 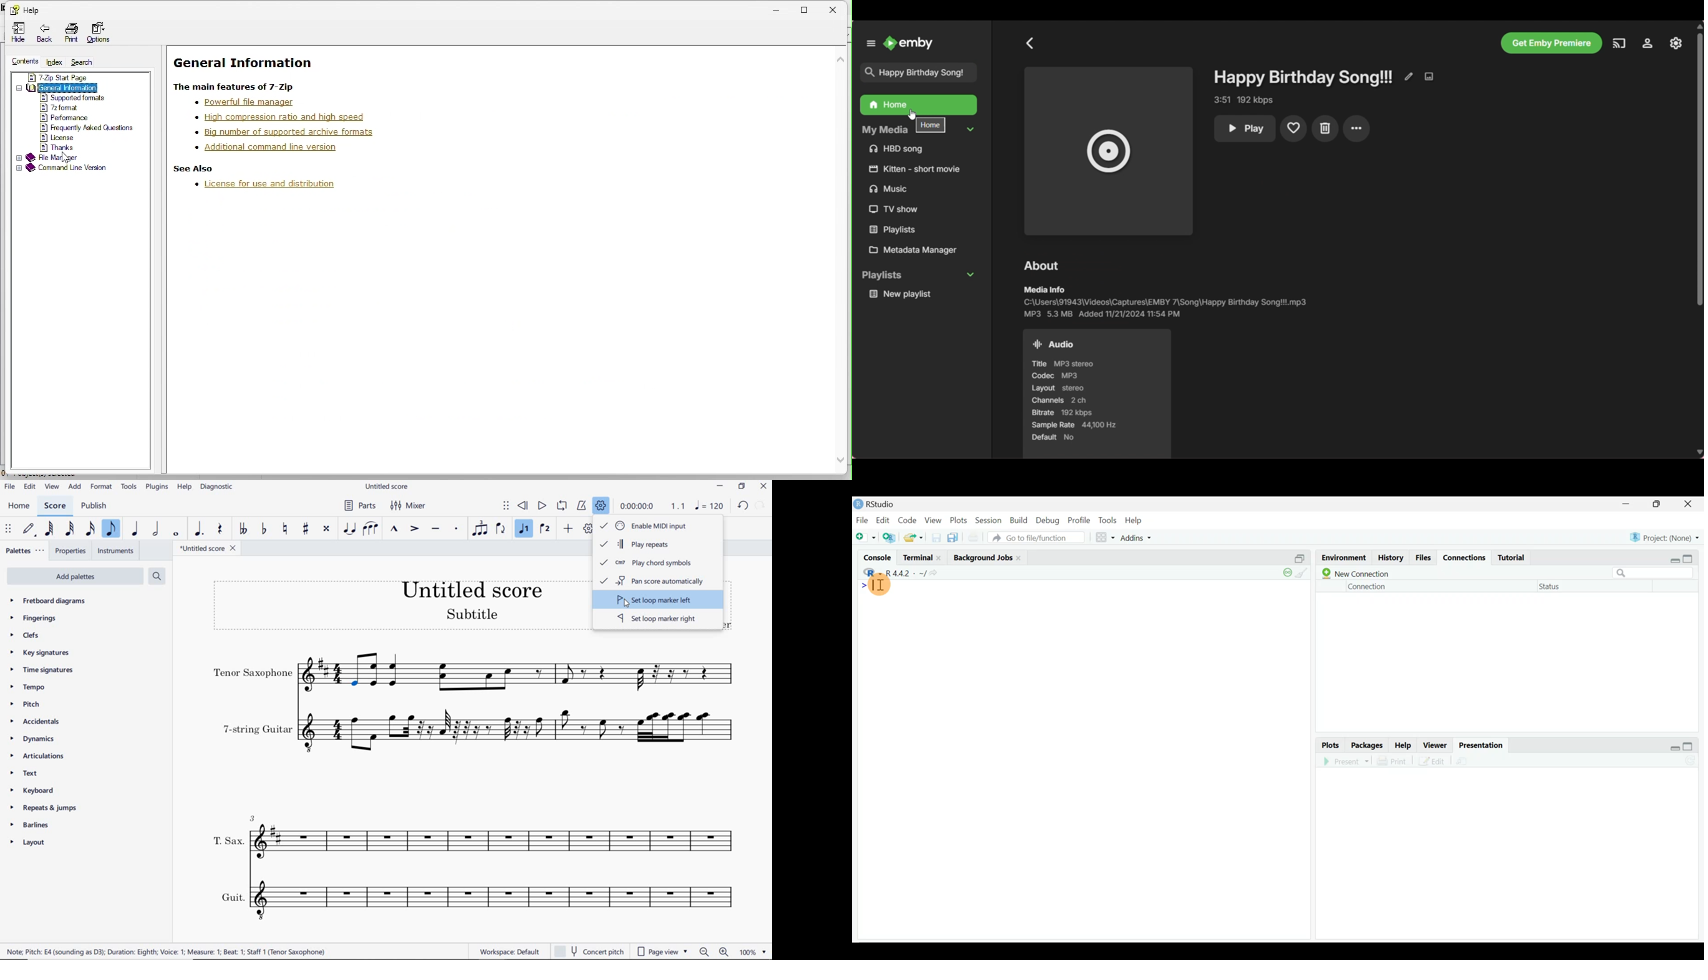 I want to click on play chord symbols, so click(x=650, y=563).